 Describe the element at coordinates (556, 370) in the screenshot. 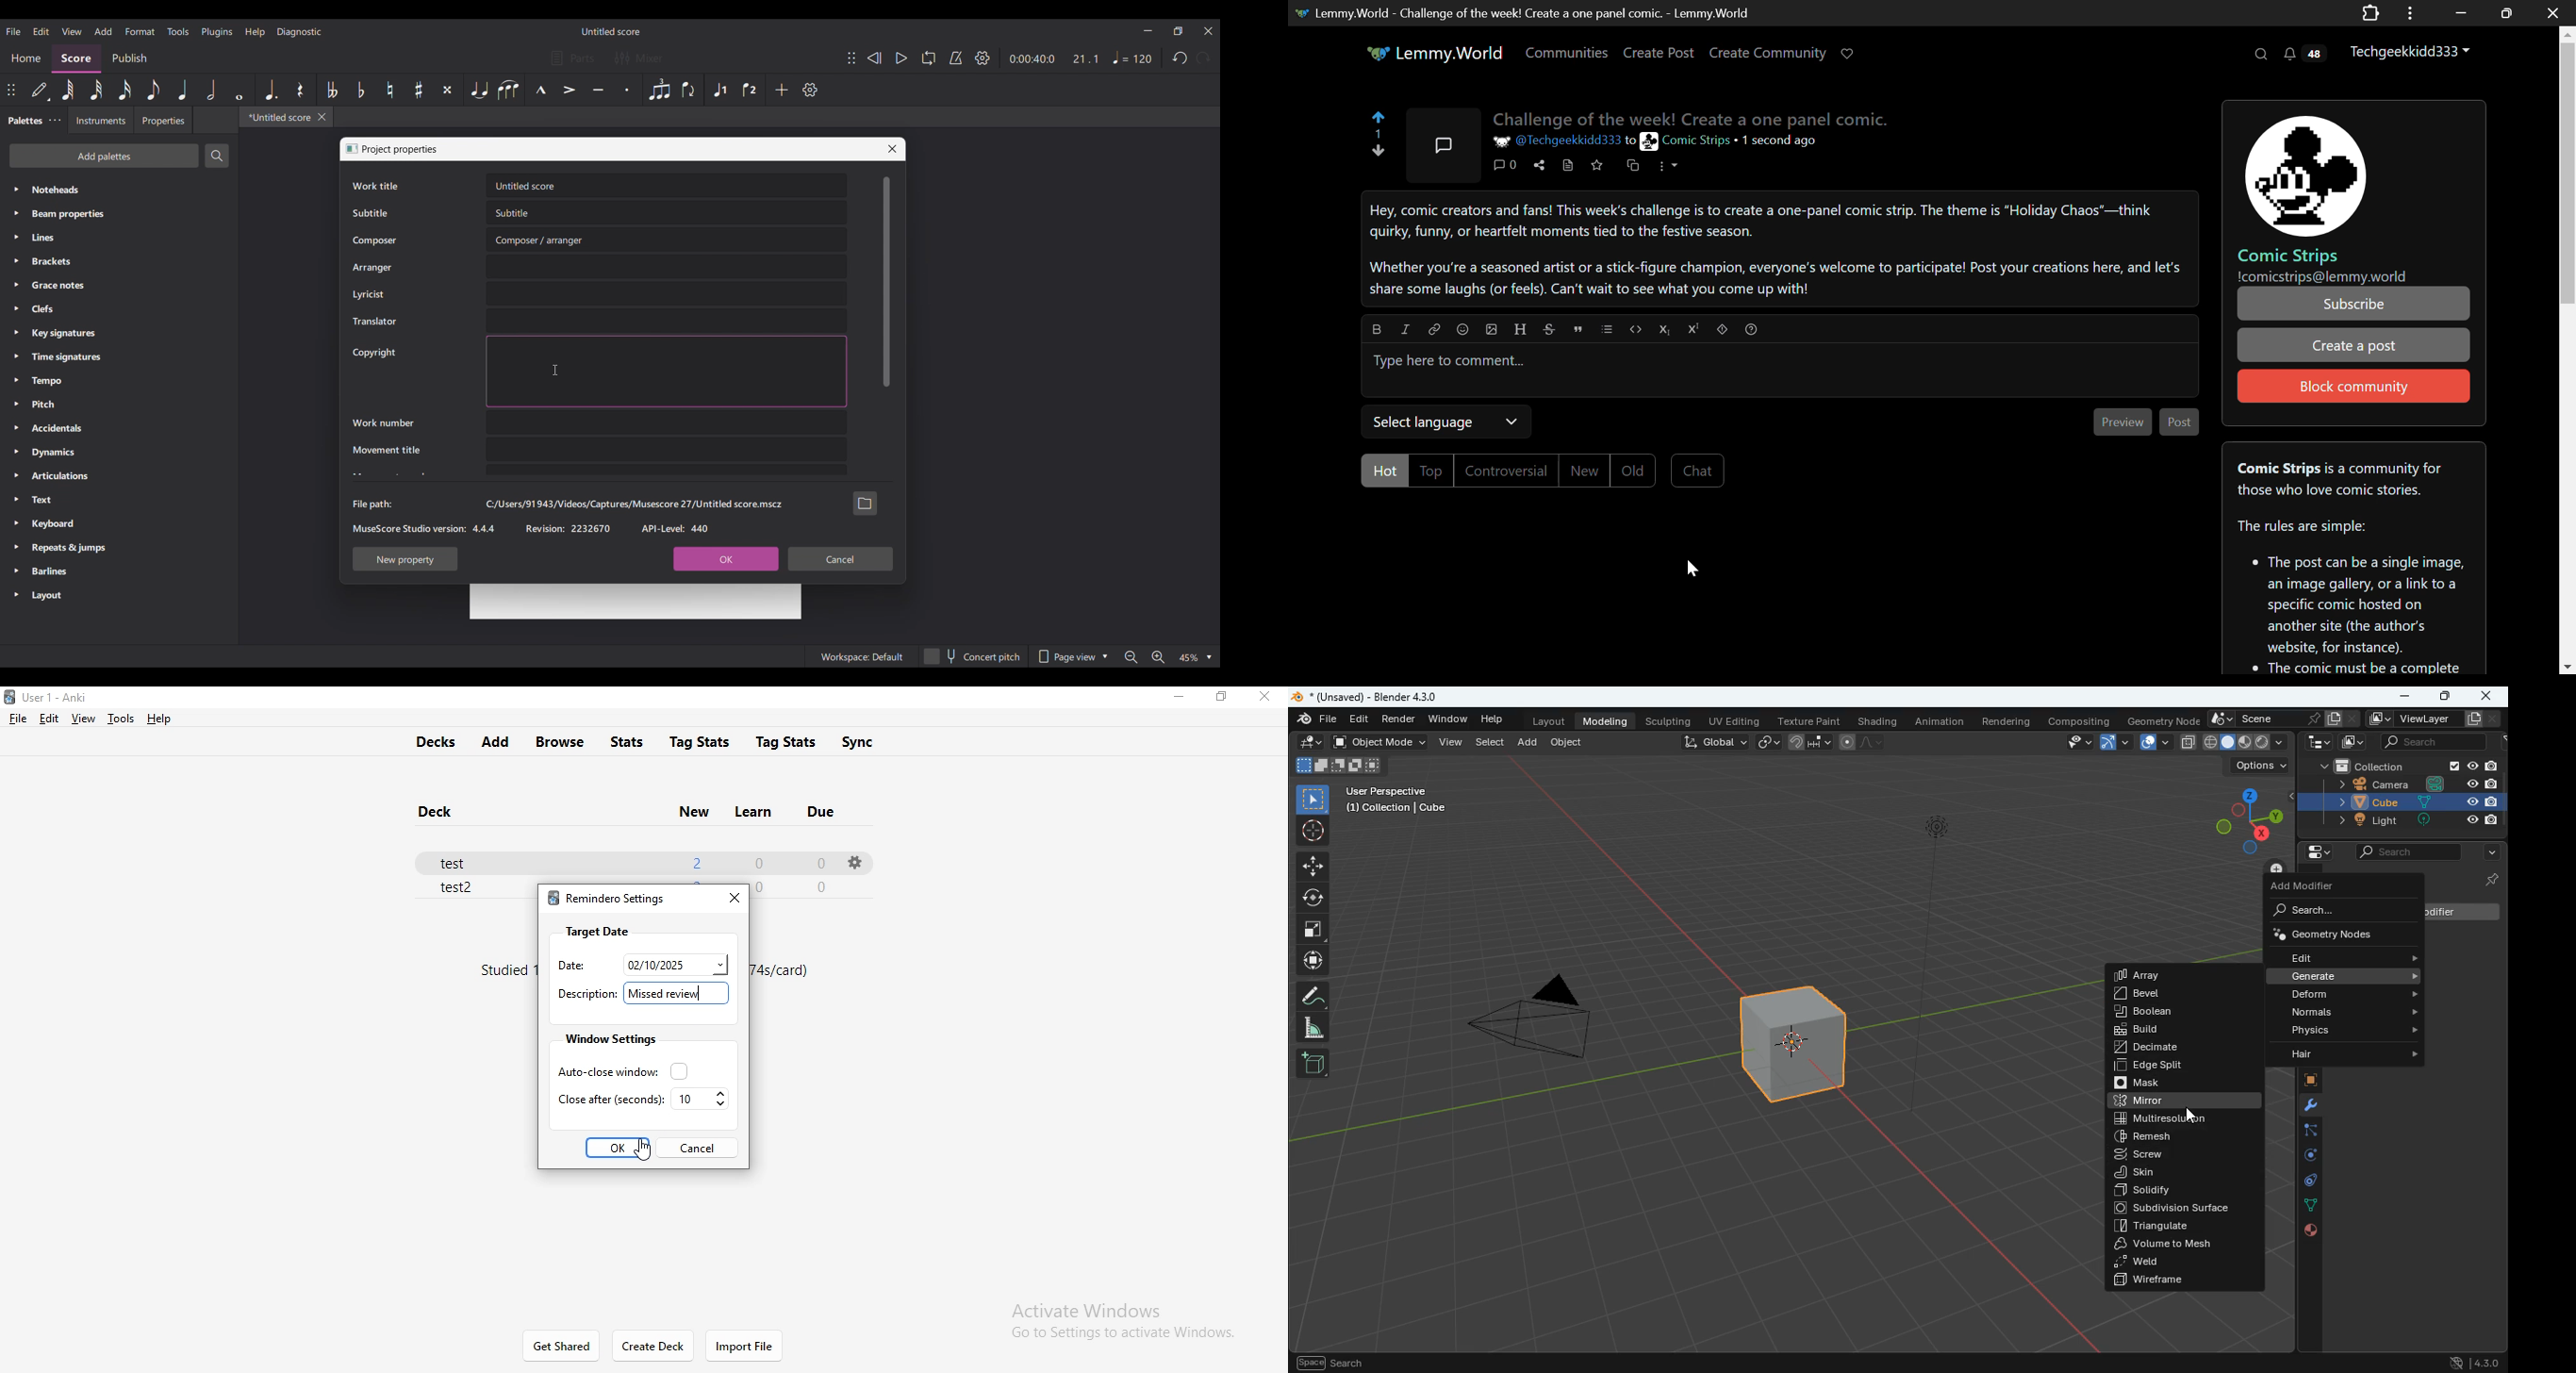

I see `Cursor` at that location.